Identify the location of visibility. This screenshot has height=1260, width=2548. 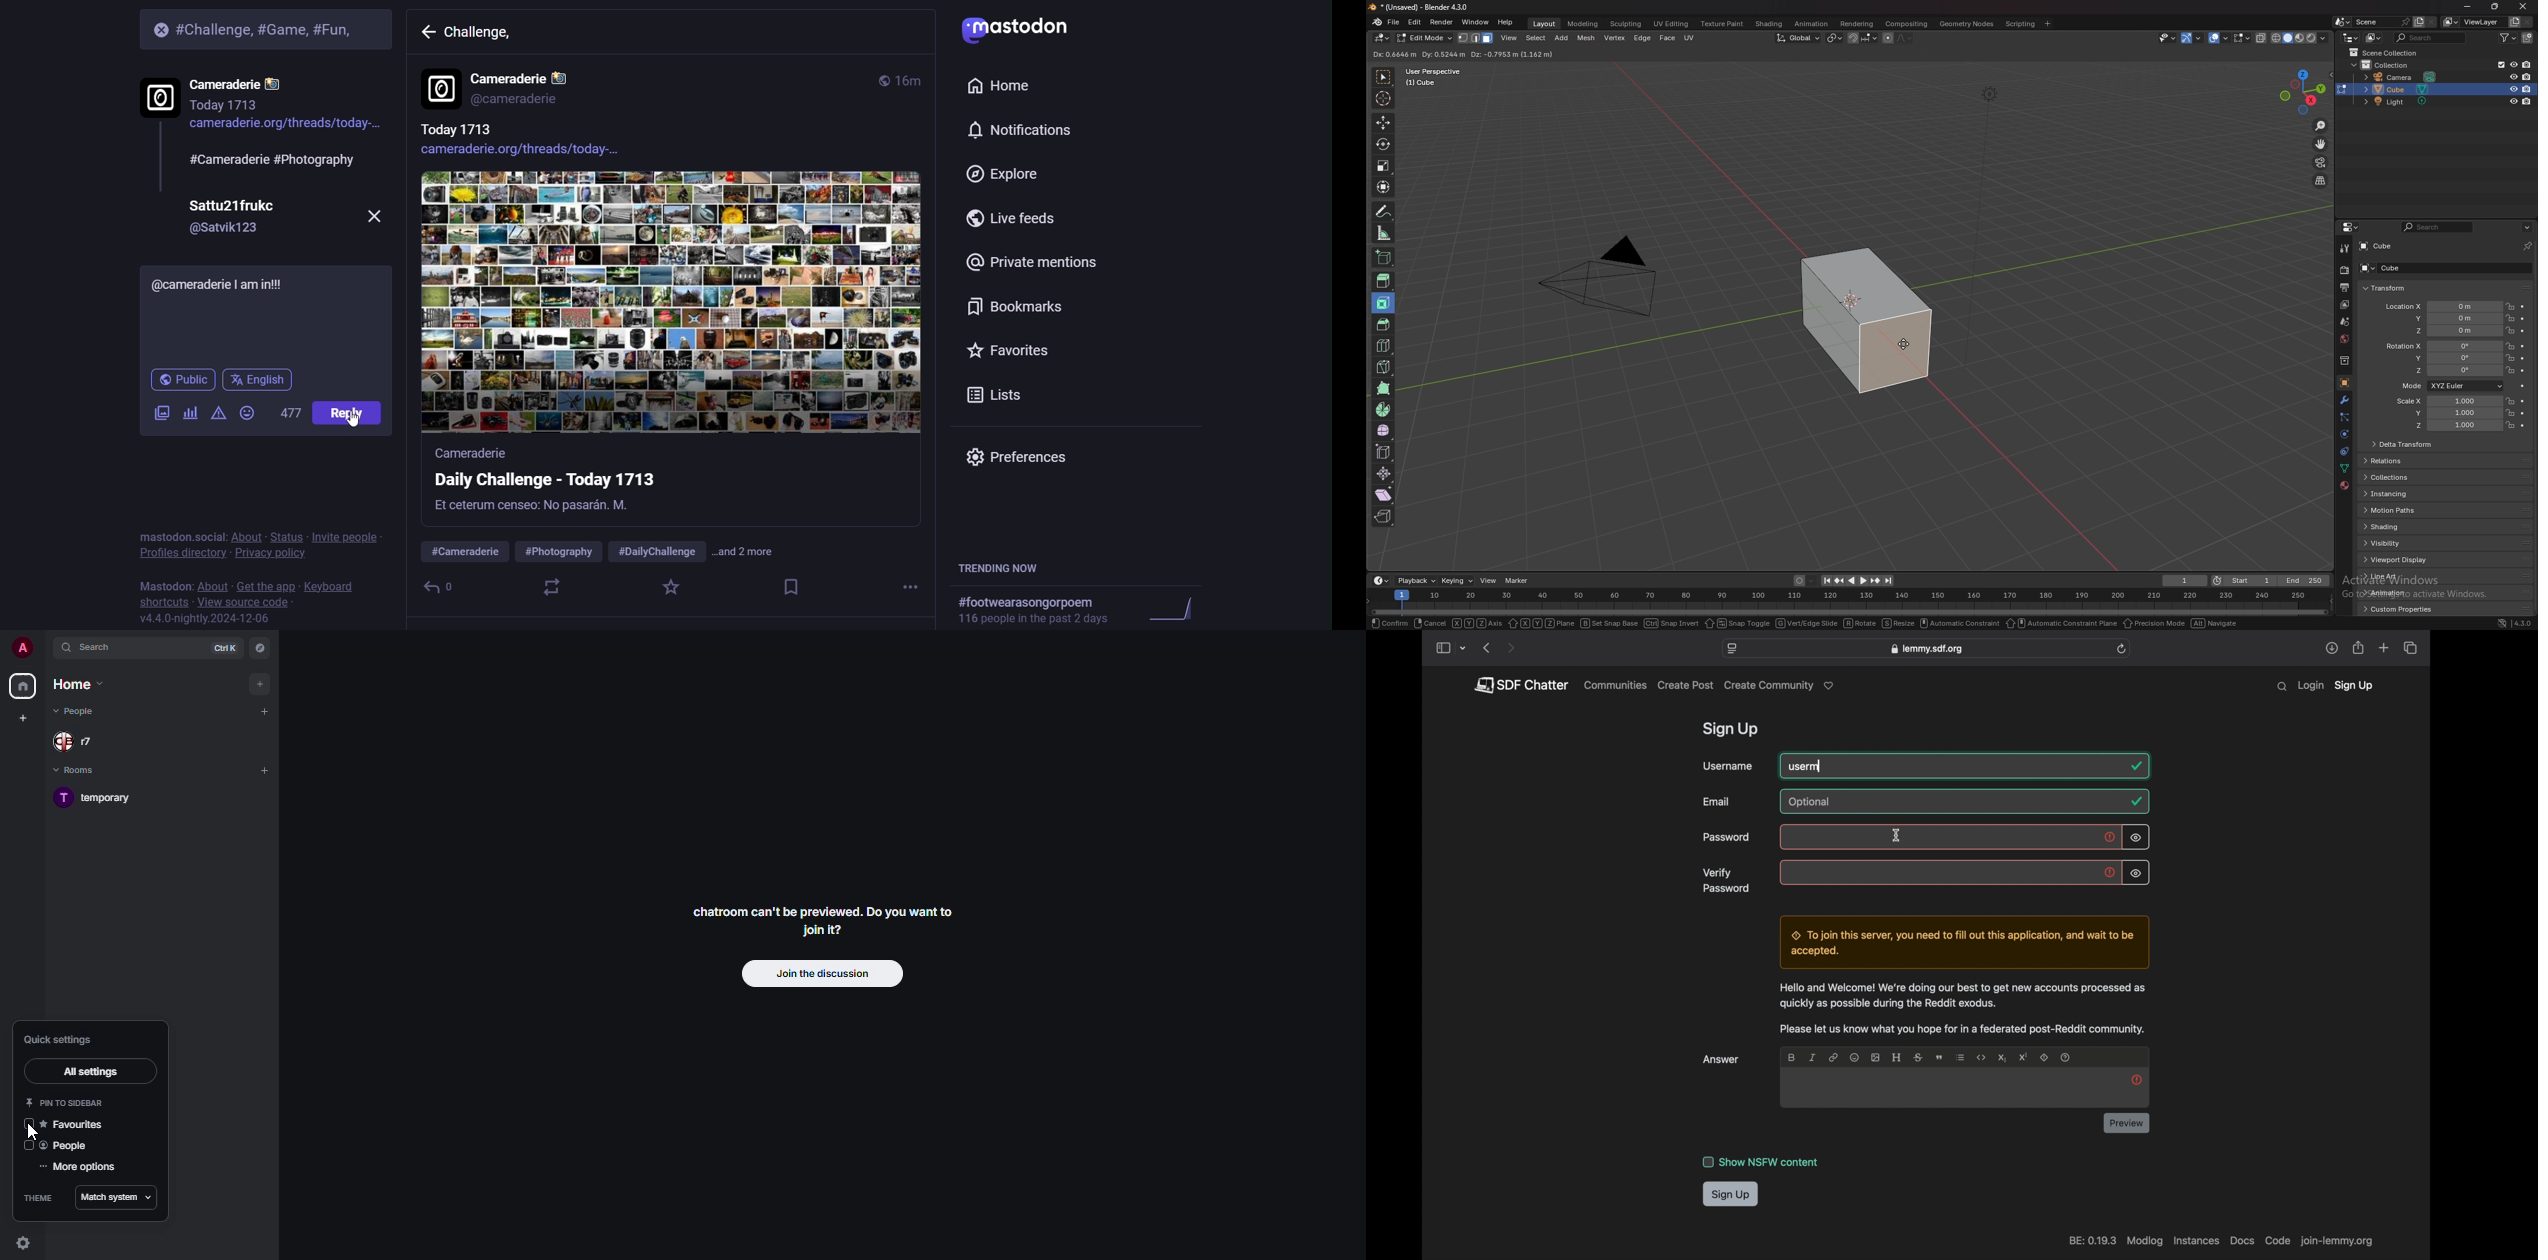
(2137, 838).